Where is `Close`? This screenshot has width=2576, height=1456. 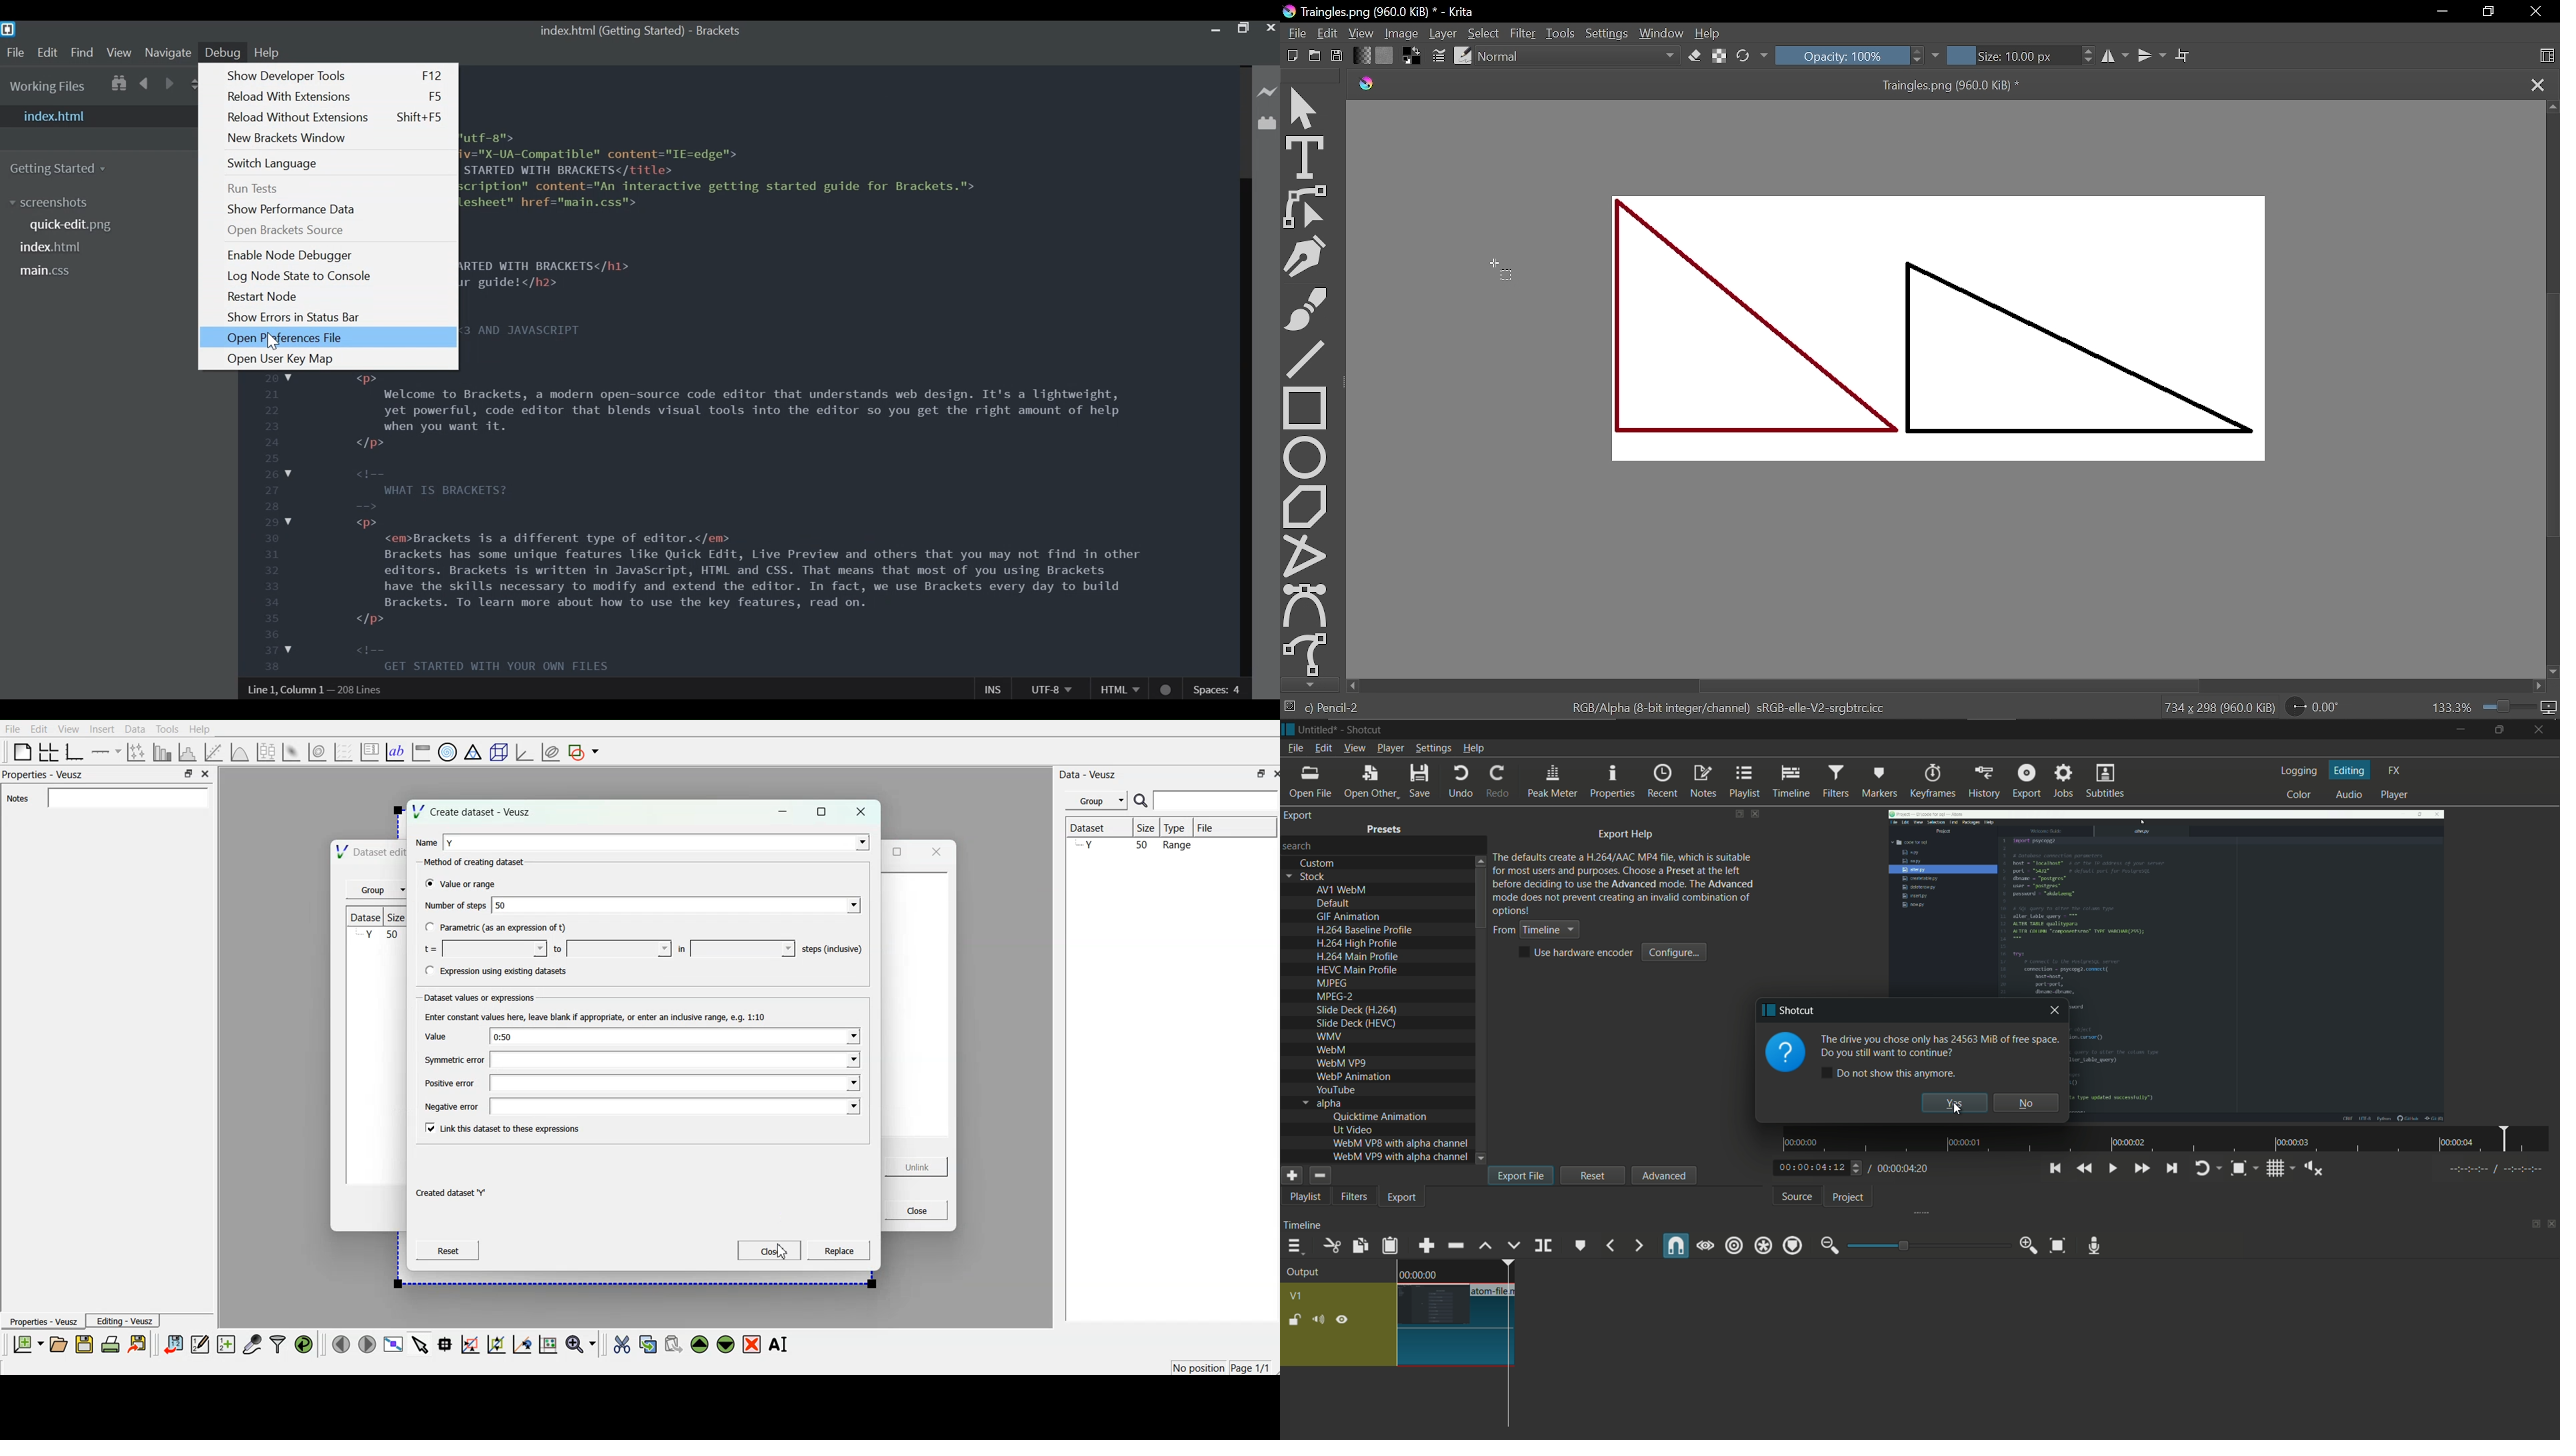
Close is located at coordinates (1271, 29).